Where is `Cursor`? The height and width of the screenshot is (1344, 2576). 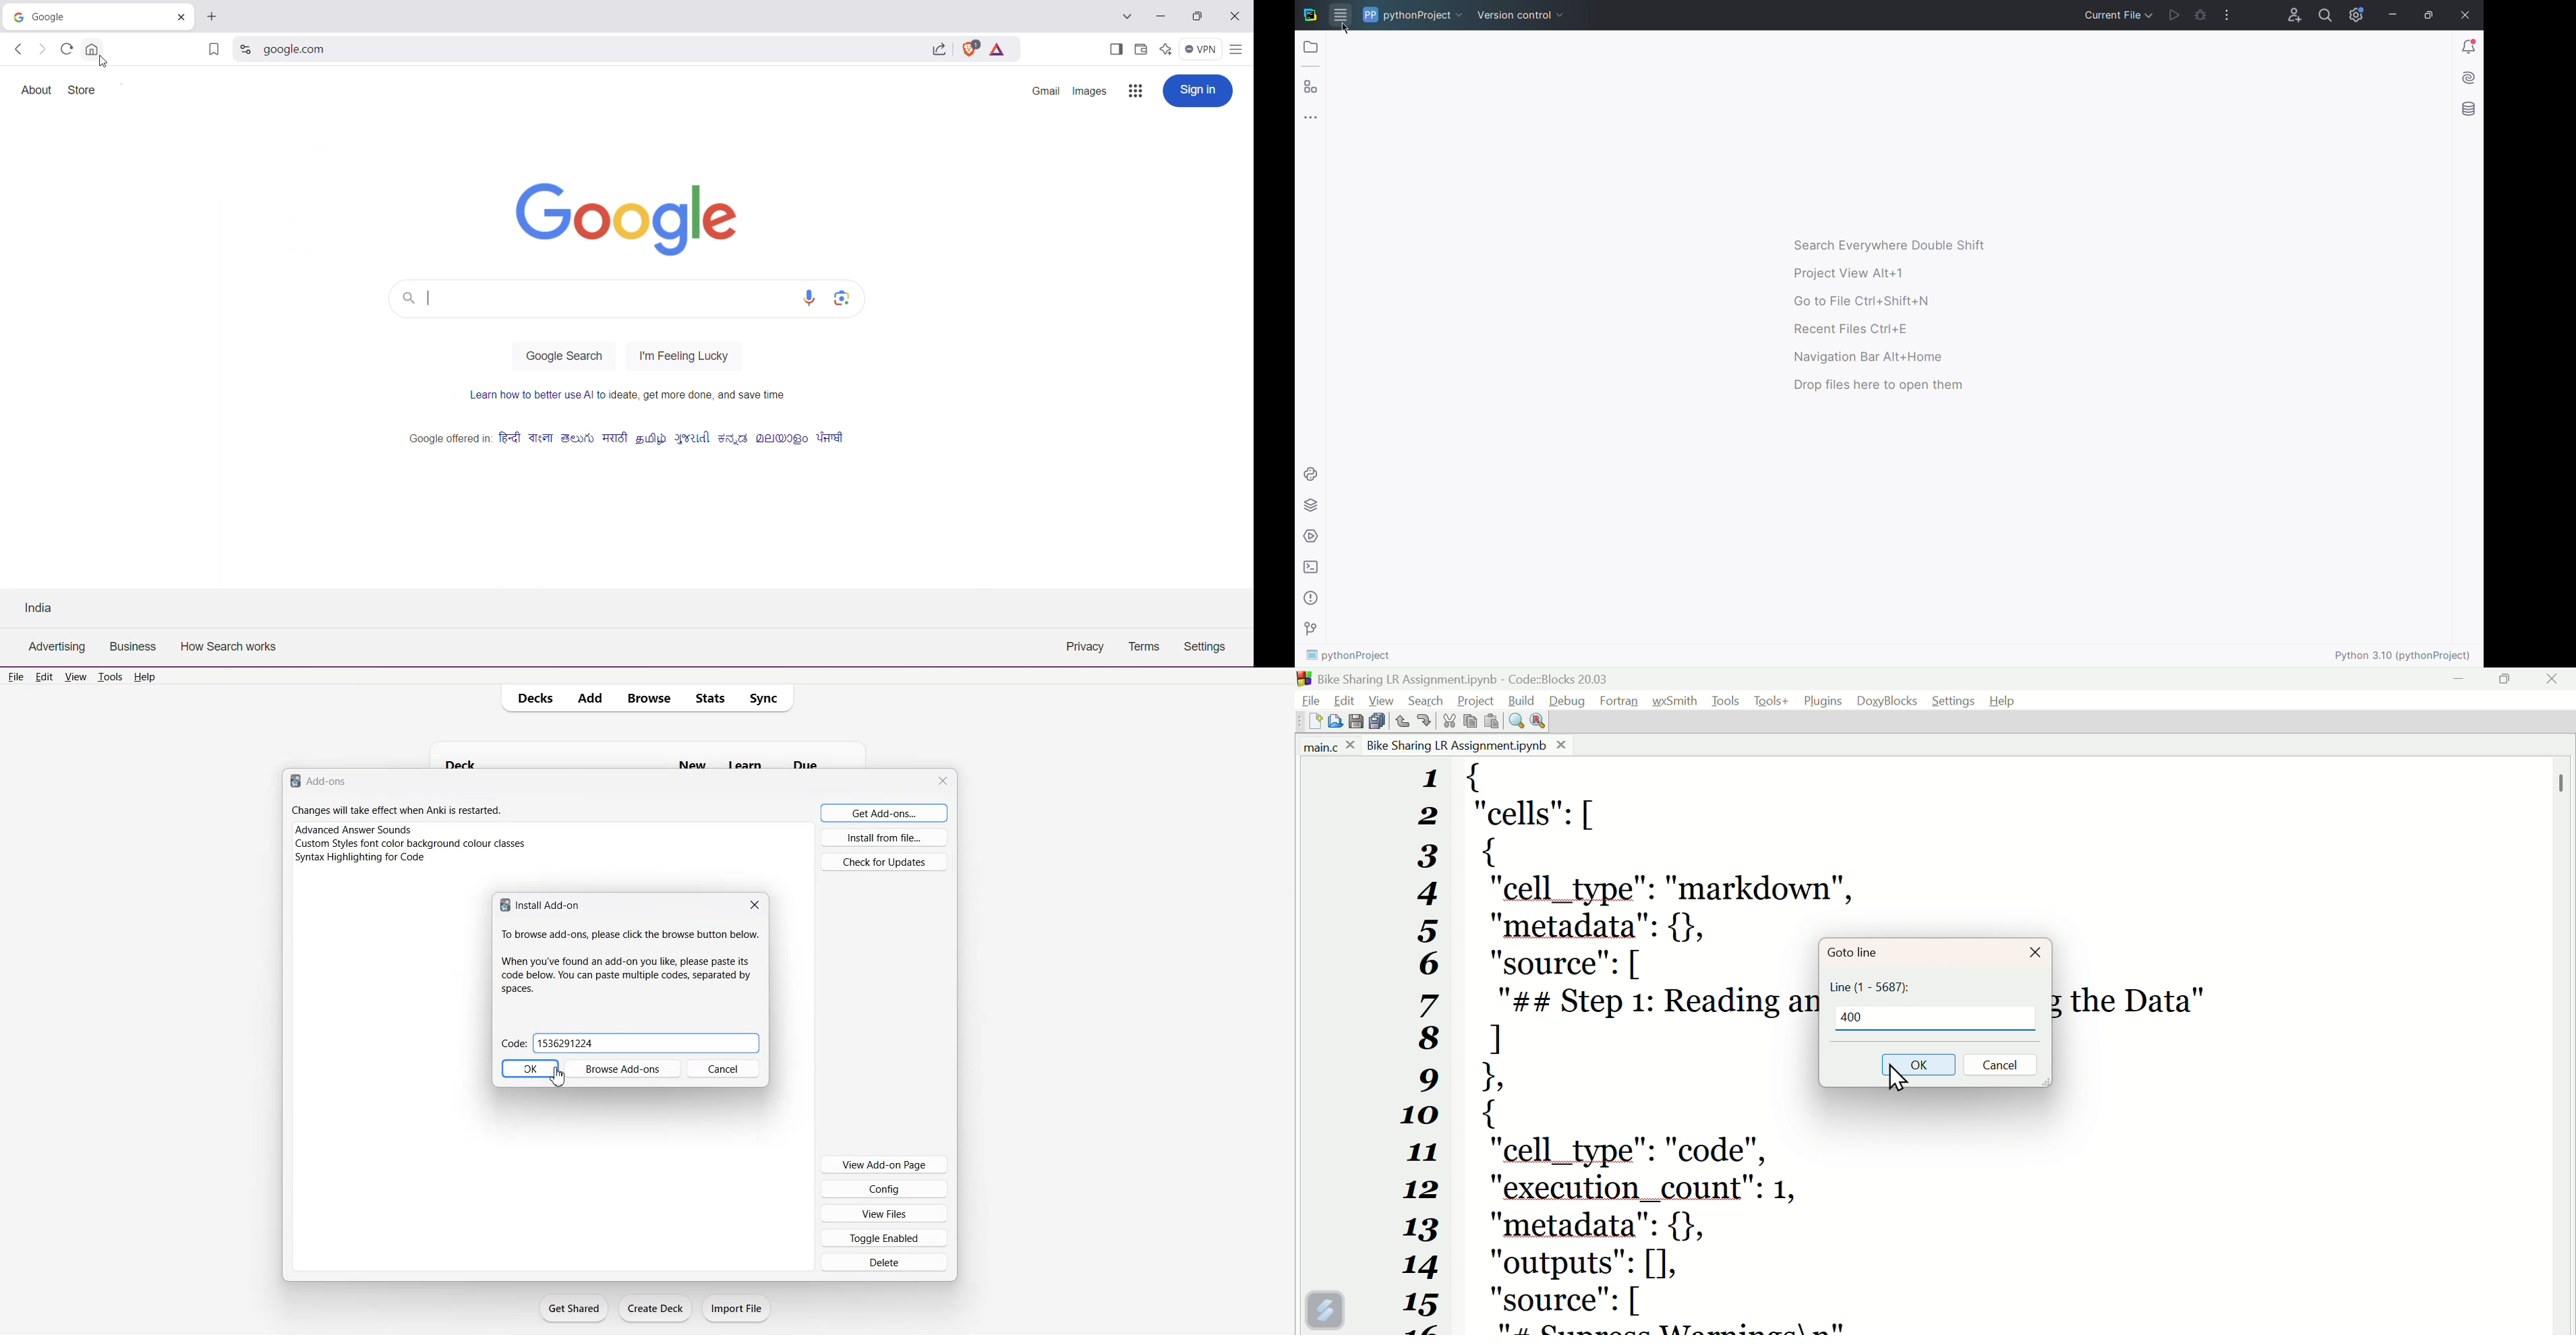
Cursor is located at coordinates (559, 1076).